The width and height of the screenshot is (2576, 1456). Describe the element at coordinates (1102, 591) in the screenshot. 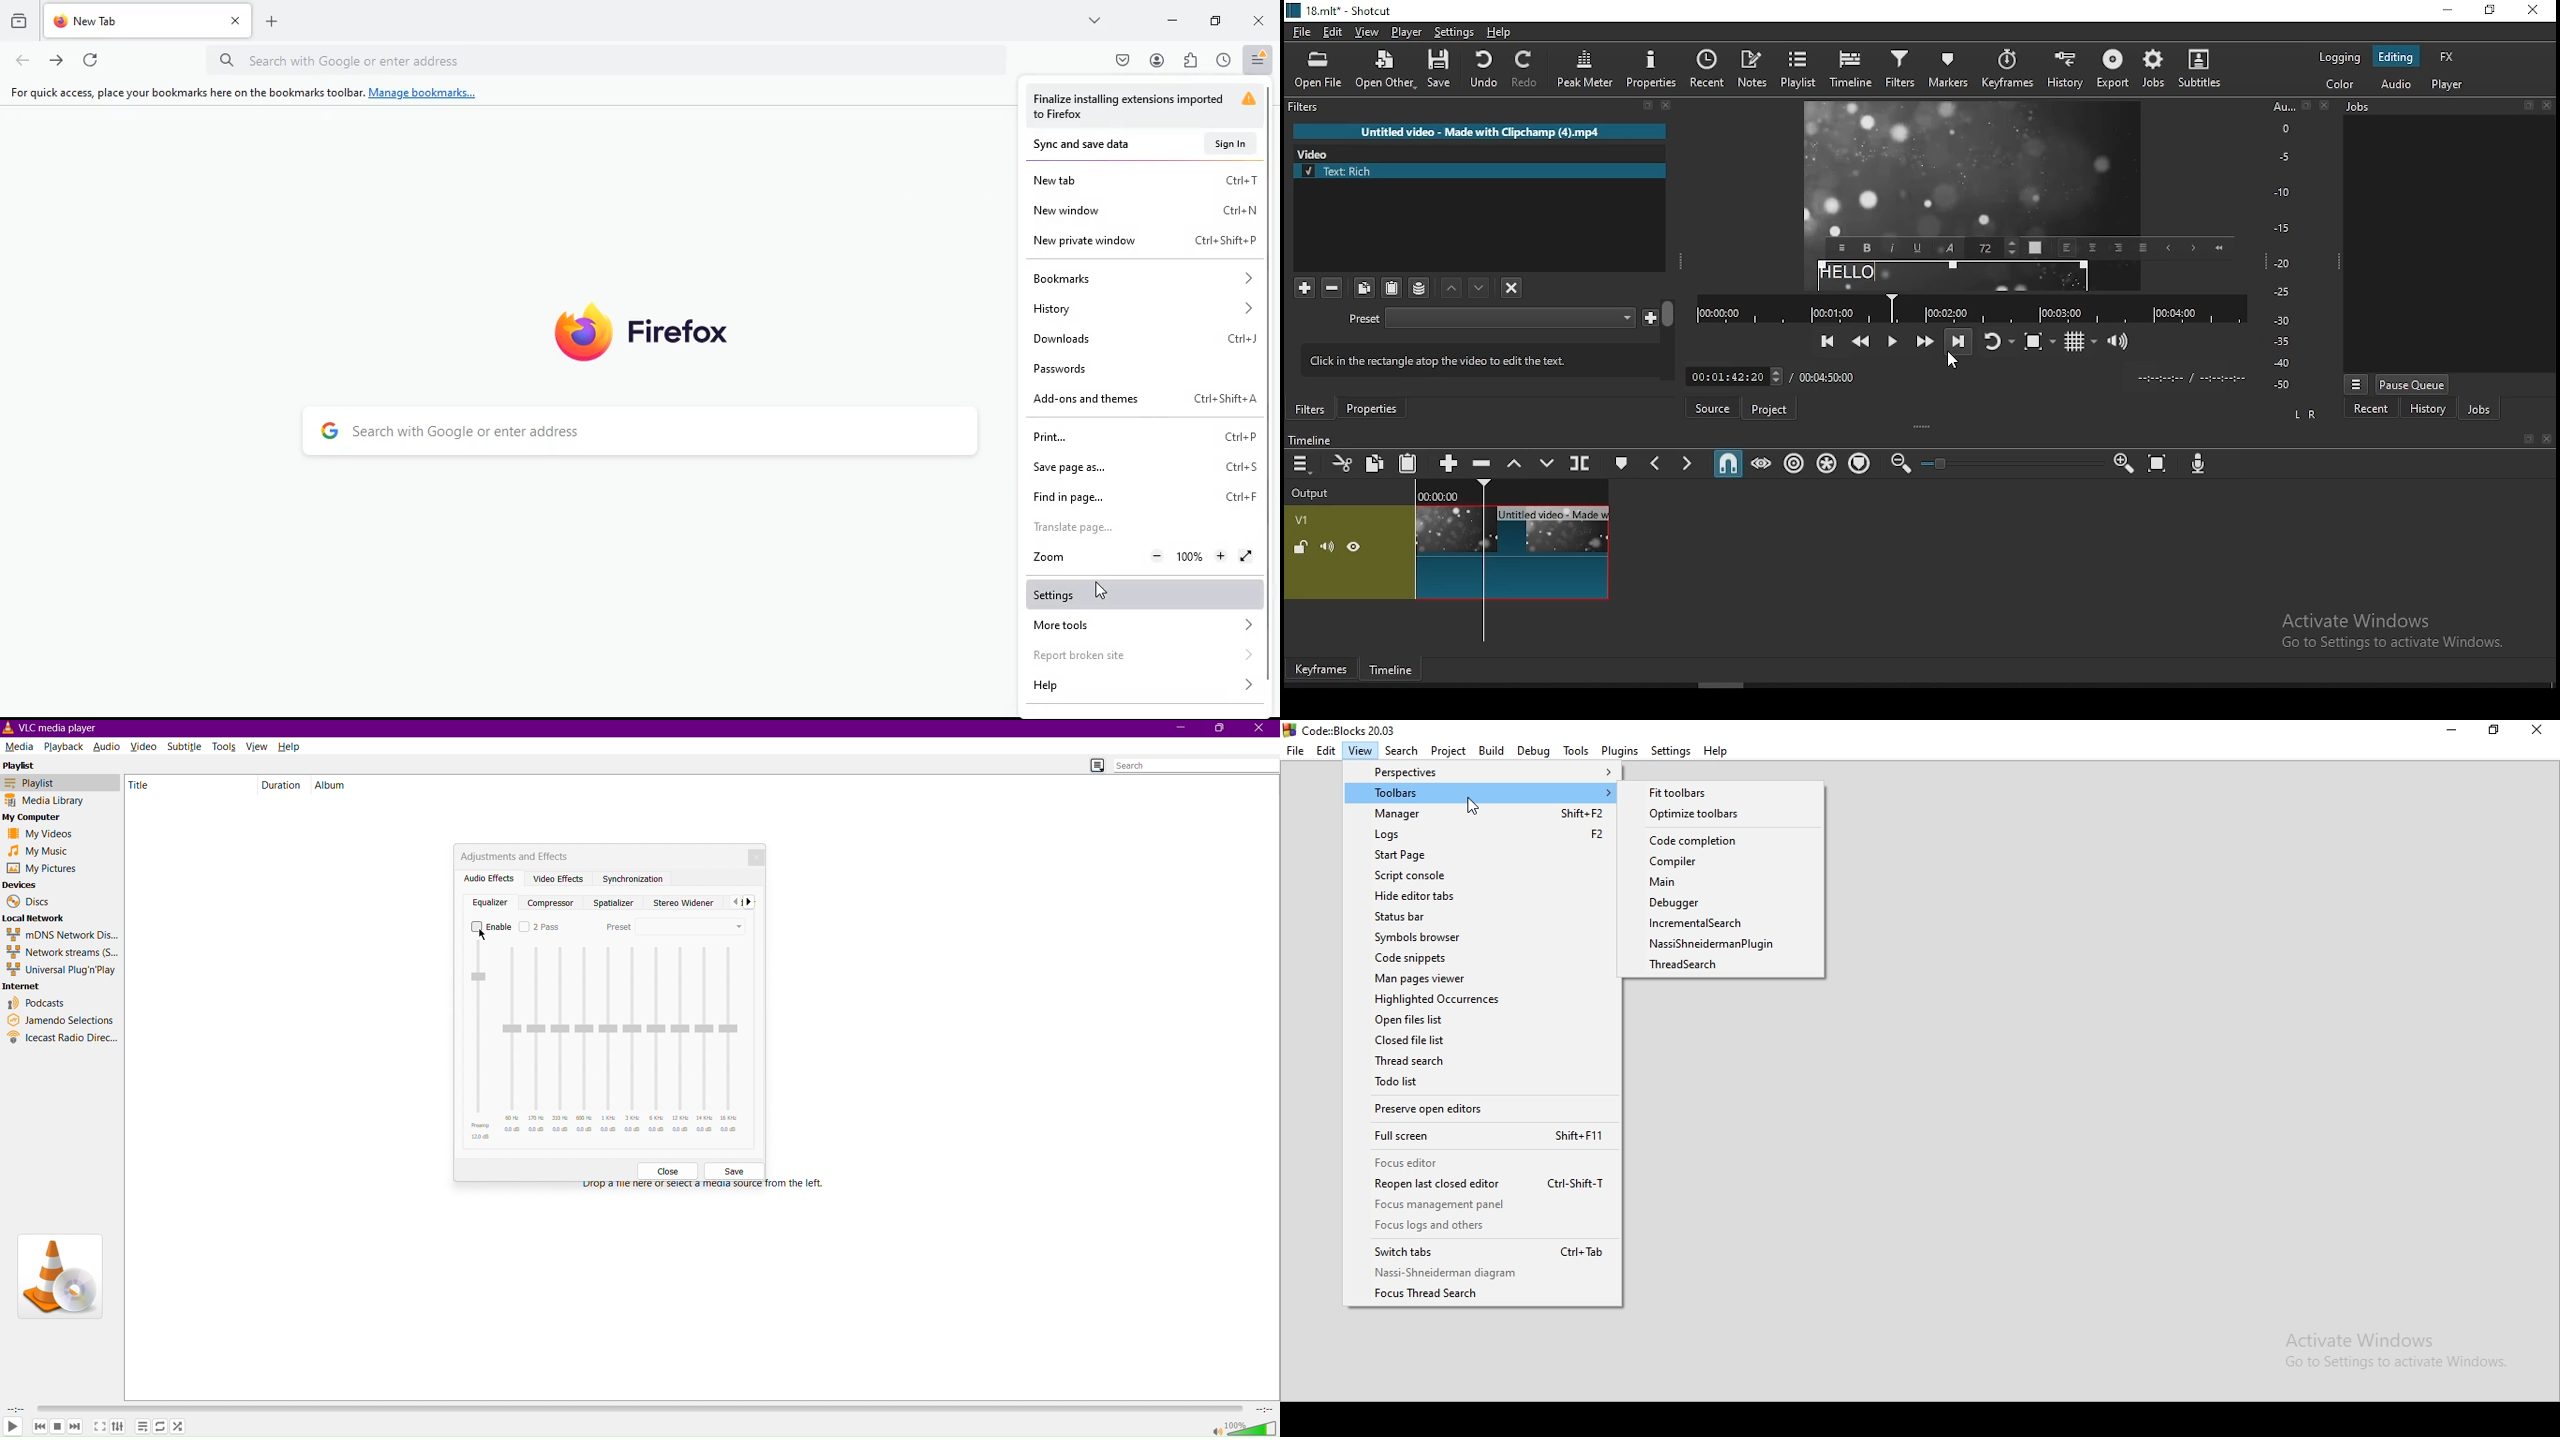

I see `Cursor` at that location.